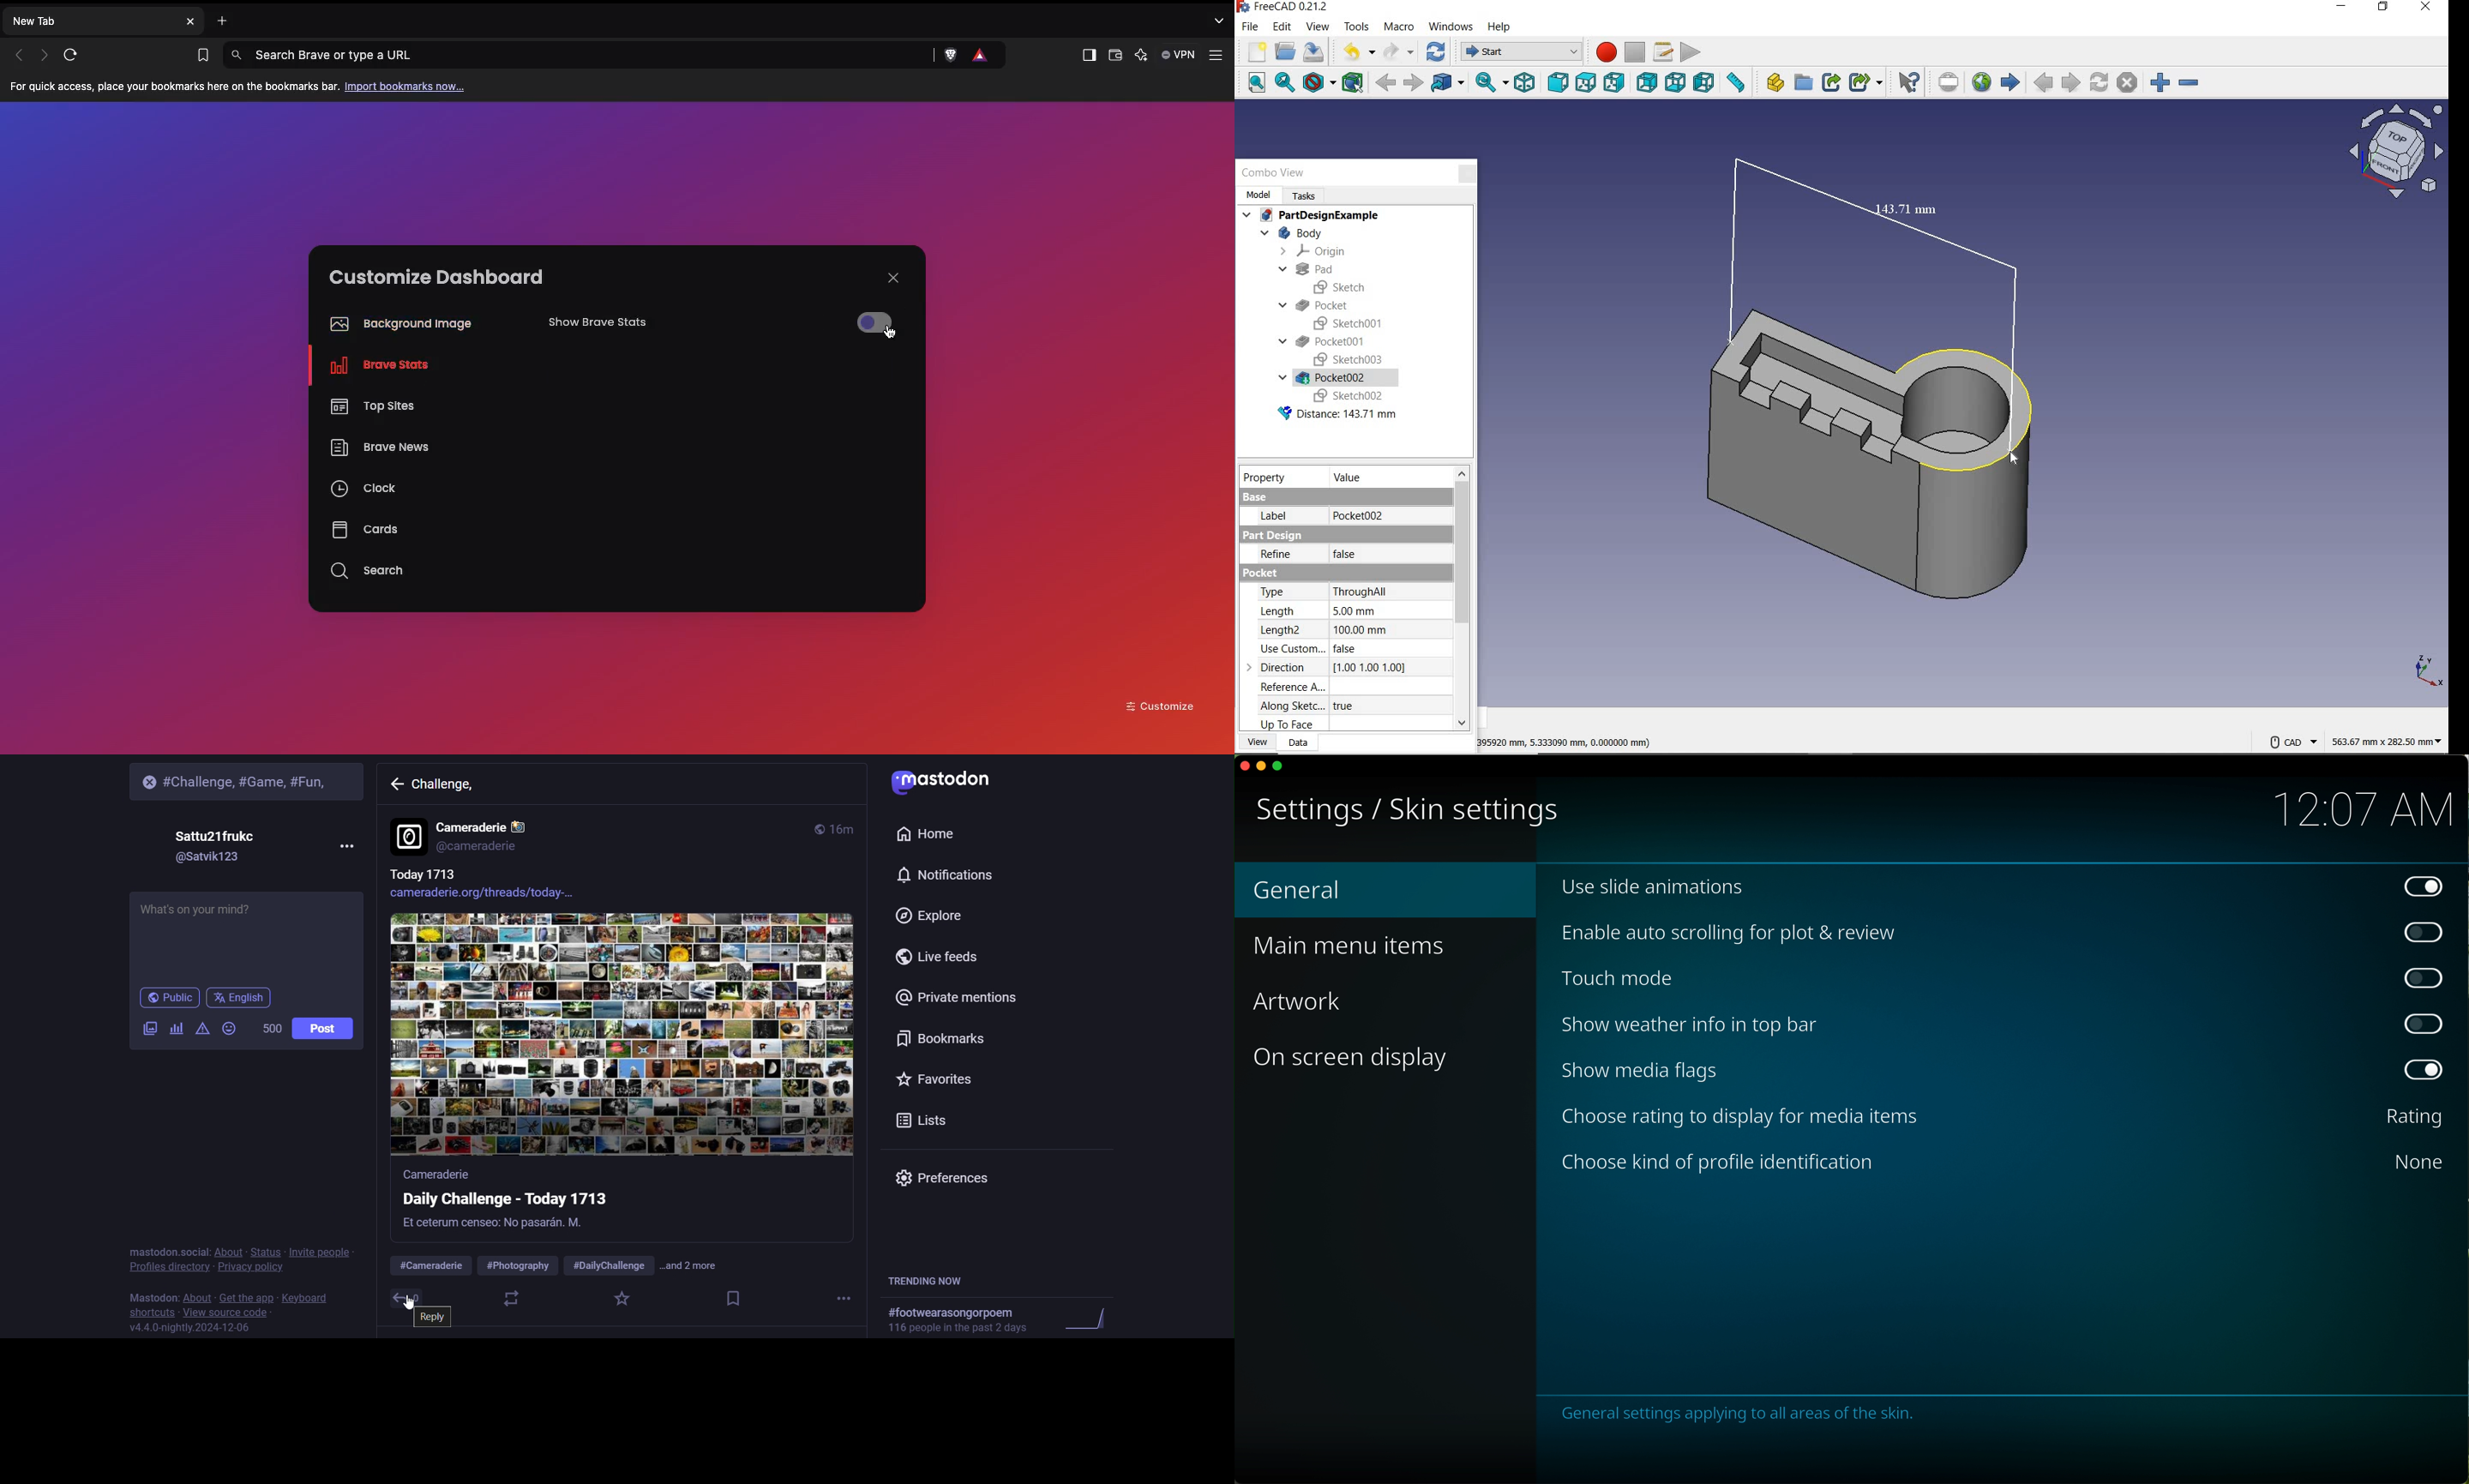 The width and height of the screenshot is (2492, 1484). Describe the element at coordinates (1771, 84) in the screenshot. I see `create part` at that location.